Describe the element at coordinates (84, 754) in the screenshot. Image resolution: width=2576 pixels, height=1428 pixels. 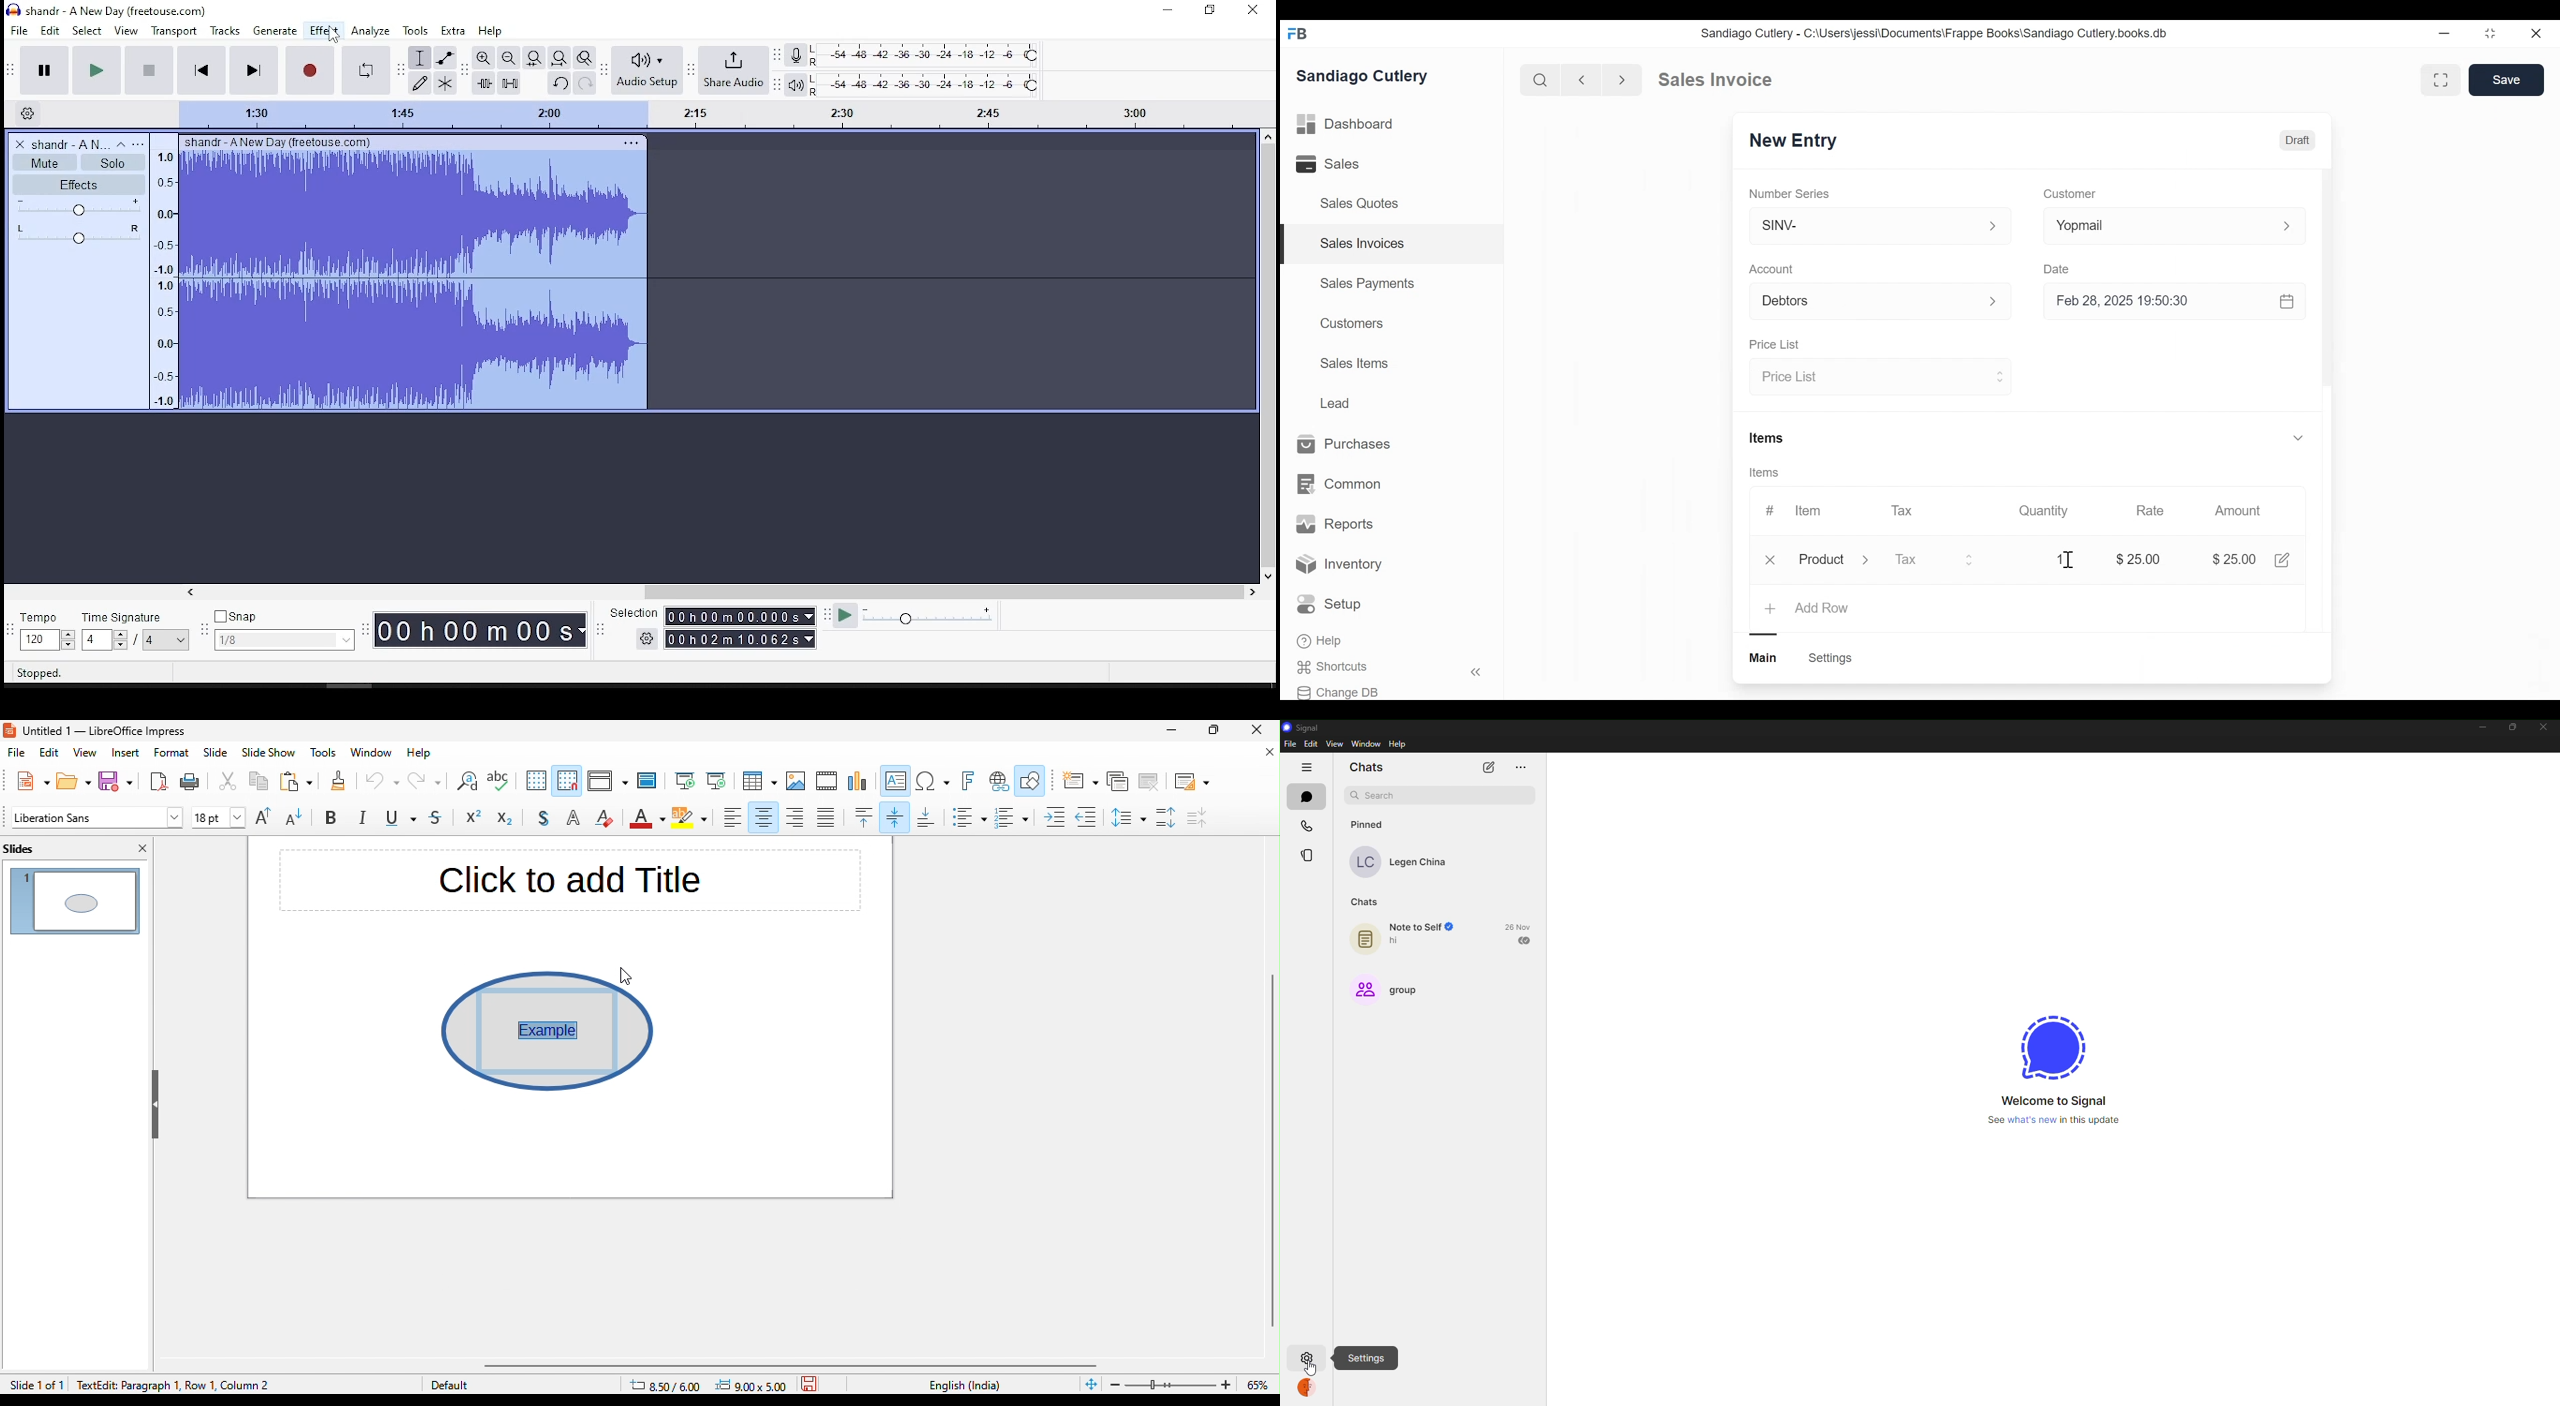
I see `view` at that location.